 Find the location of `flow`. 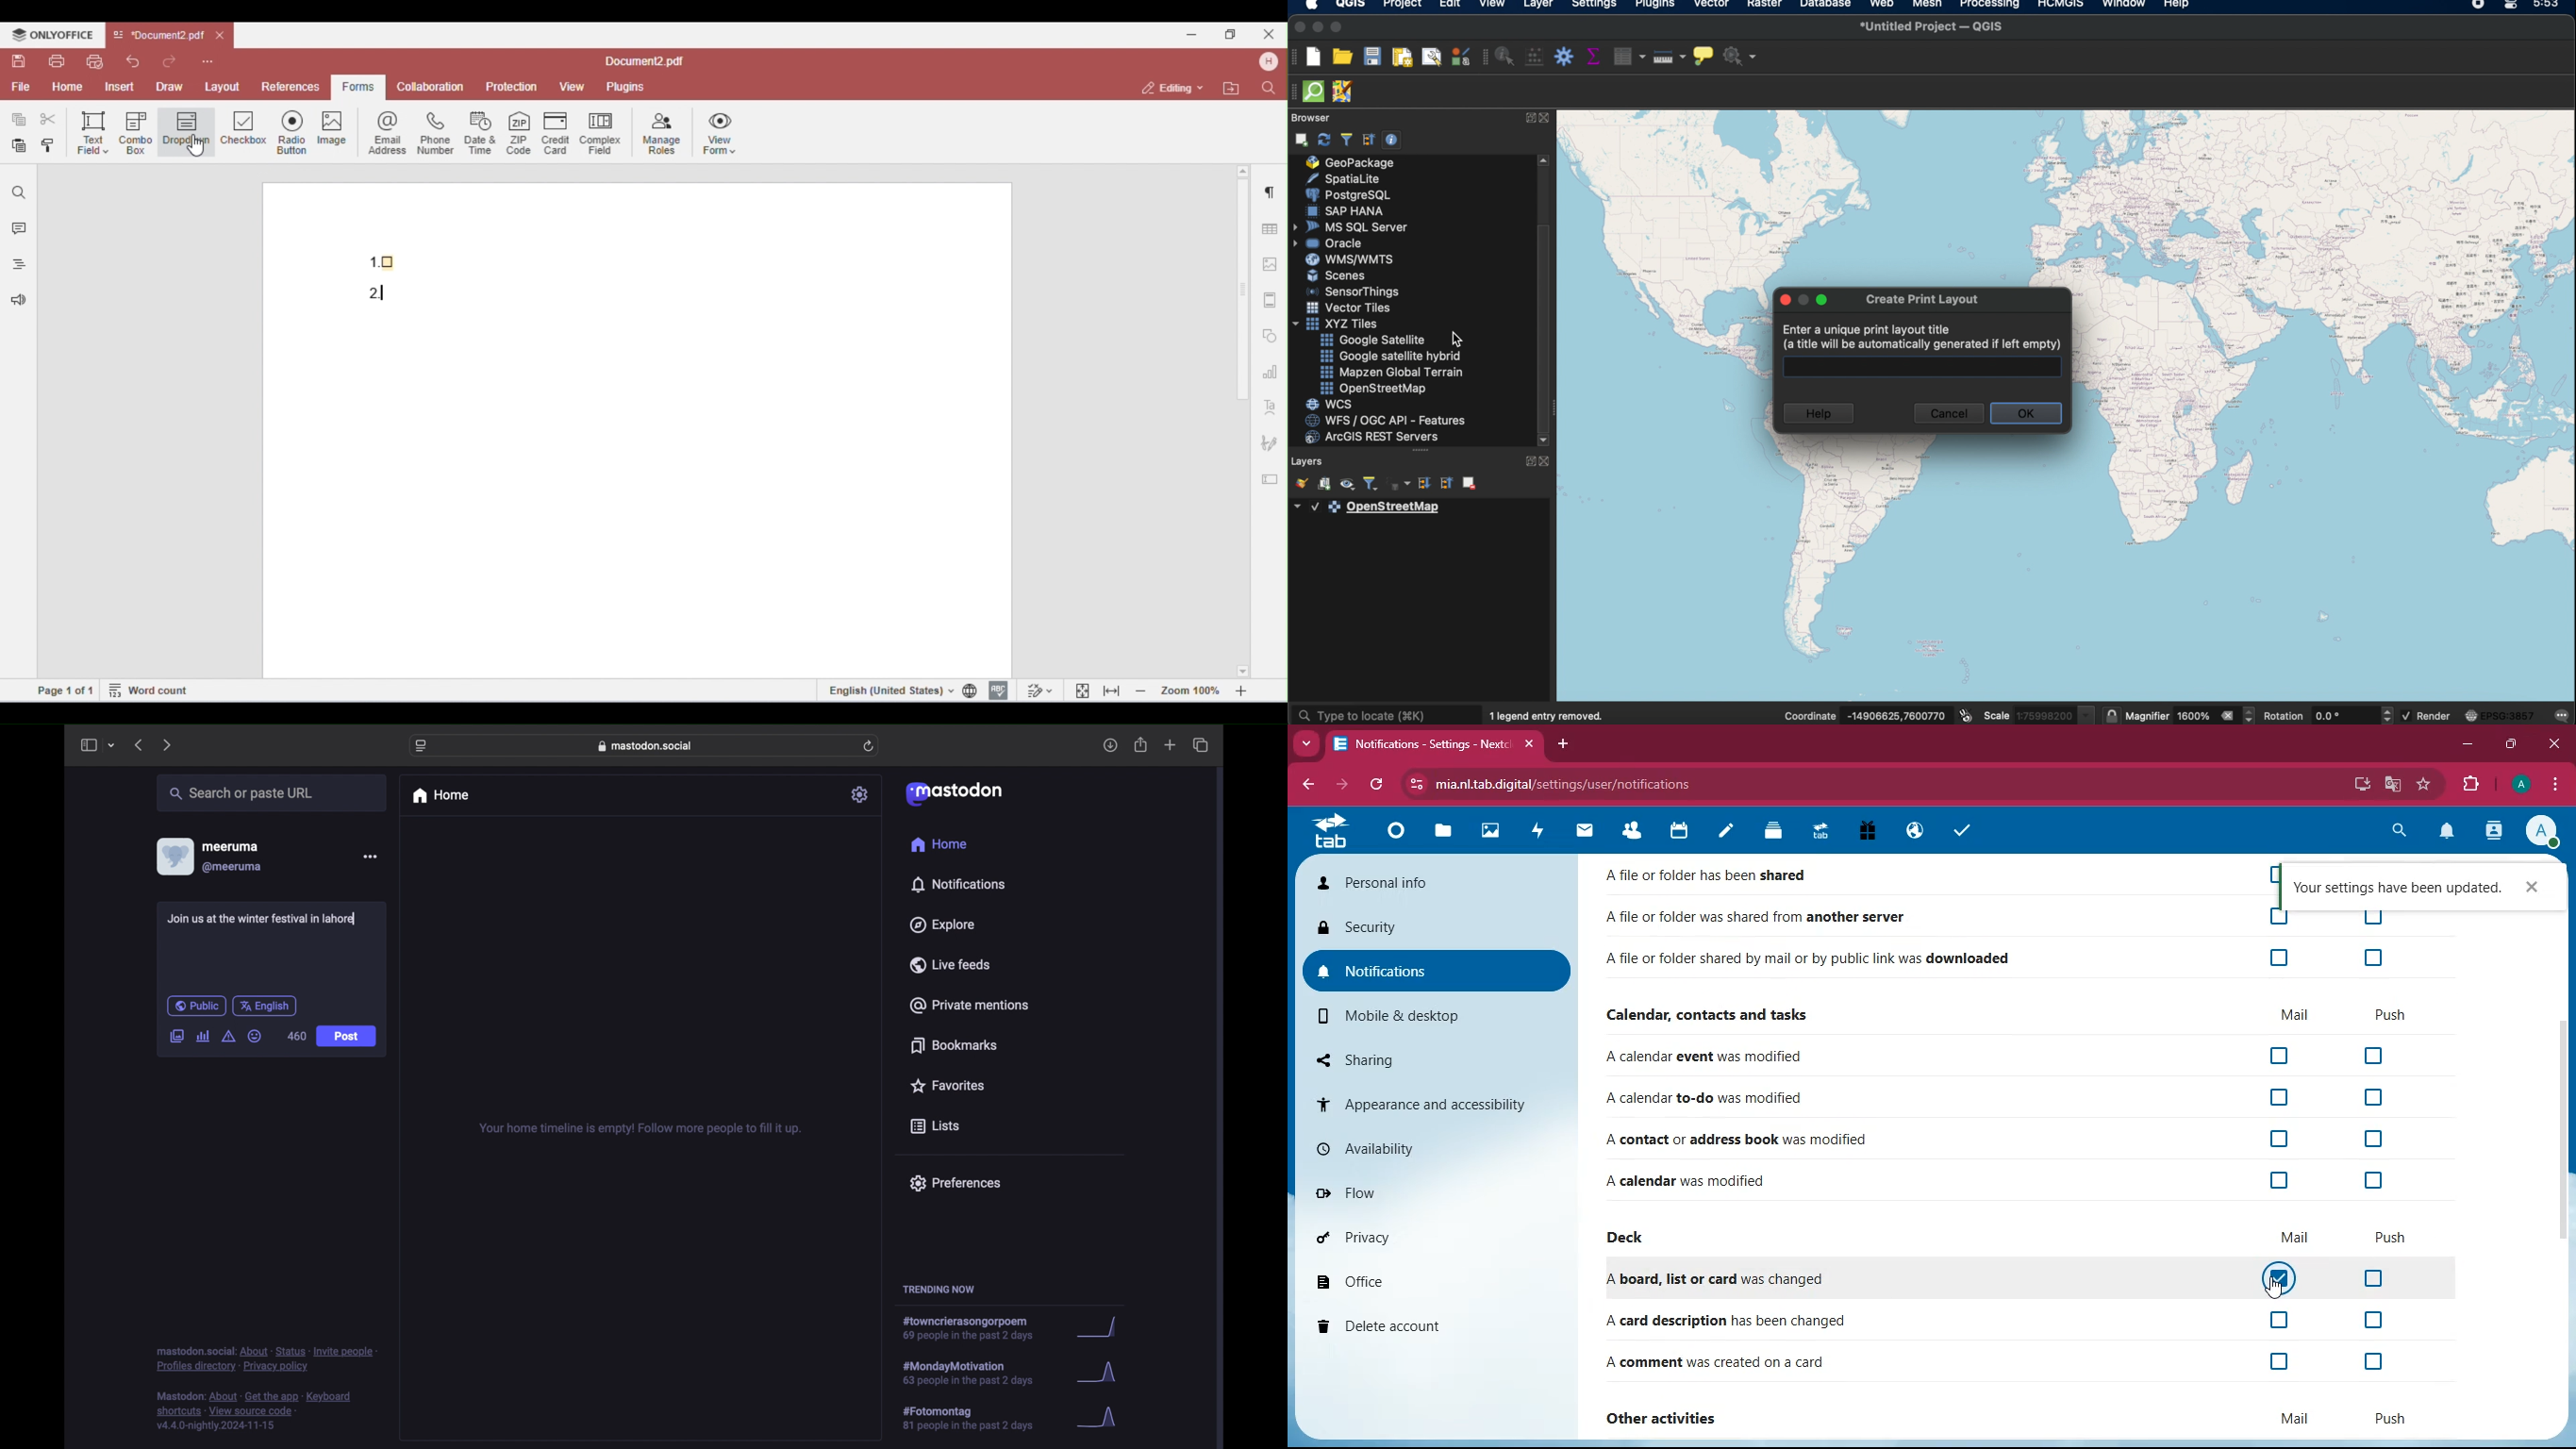

flow is located at coordinates (1431, 1191).